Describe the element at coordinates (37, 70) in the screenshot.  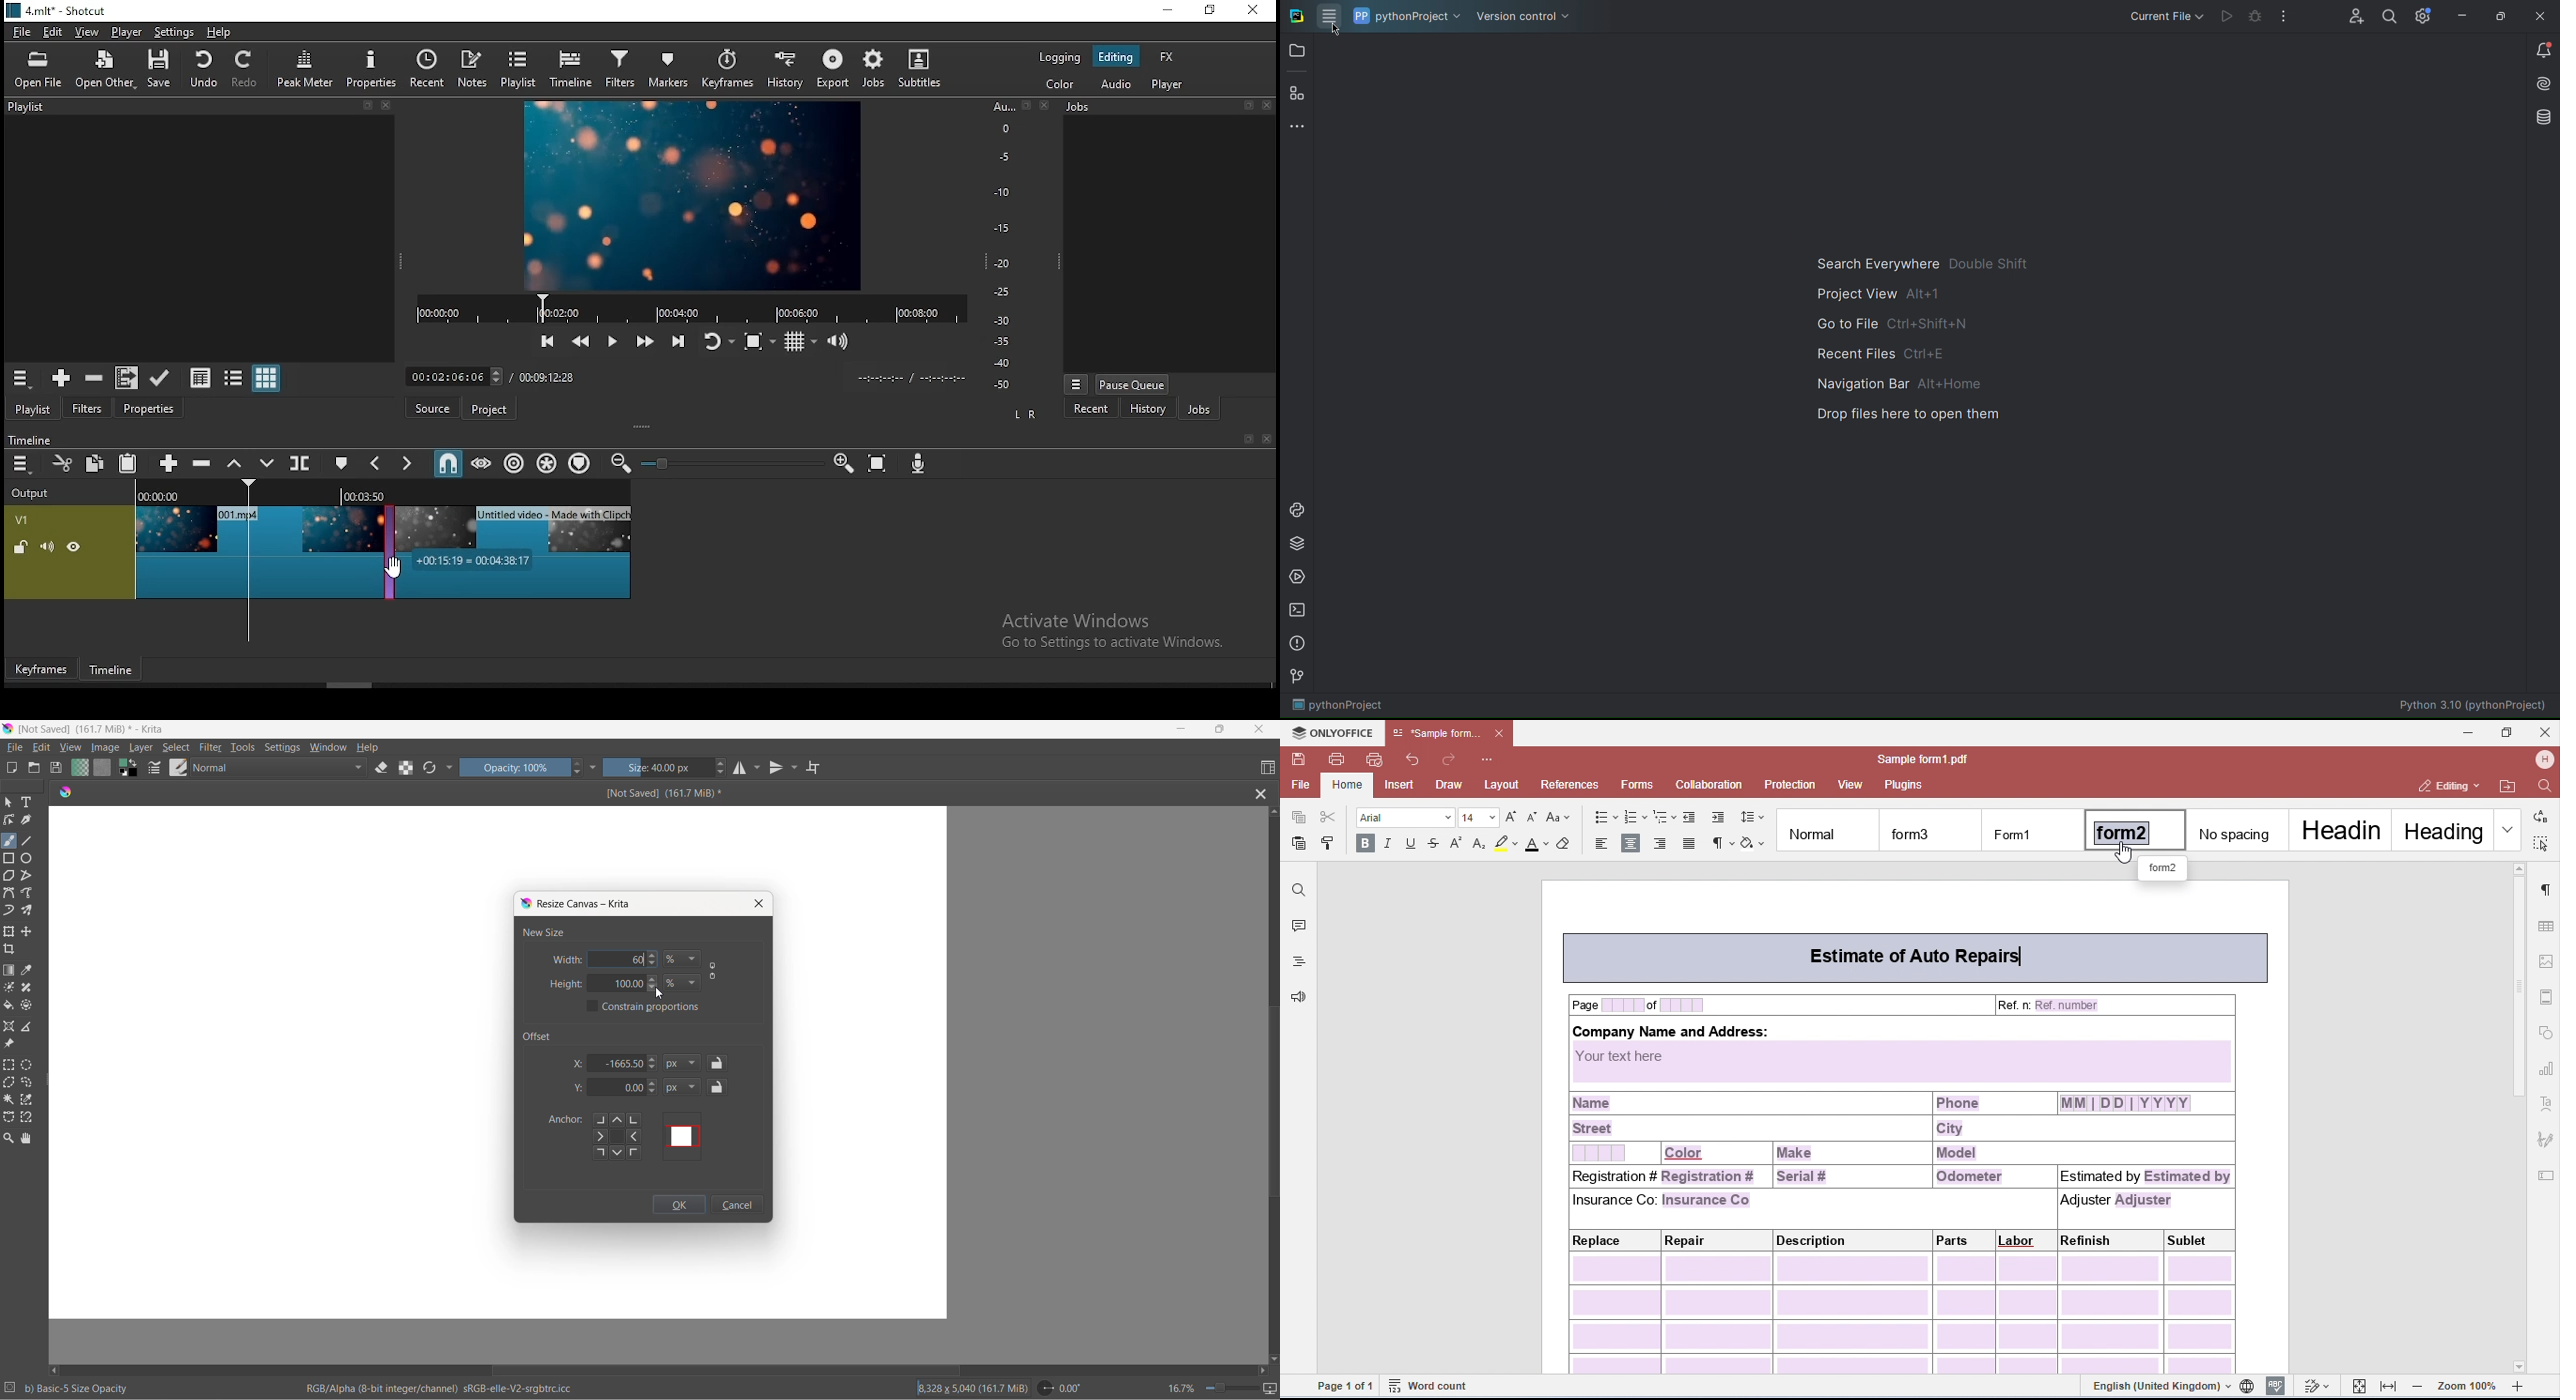
I see `open file` at that location.